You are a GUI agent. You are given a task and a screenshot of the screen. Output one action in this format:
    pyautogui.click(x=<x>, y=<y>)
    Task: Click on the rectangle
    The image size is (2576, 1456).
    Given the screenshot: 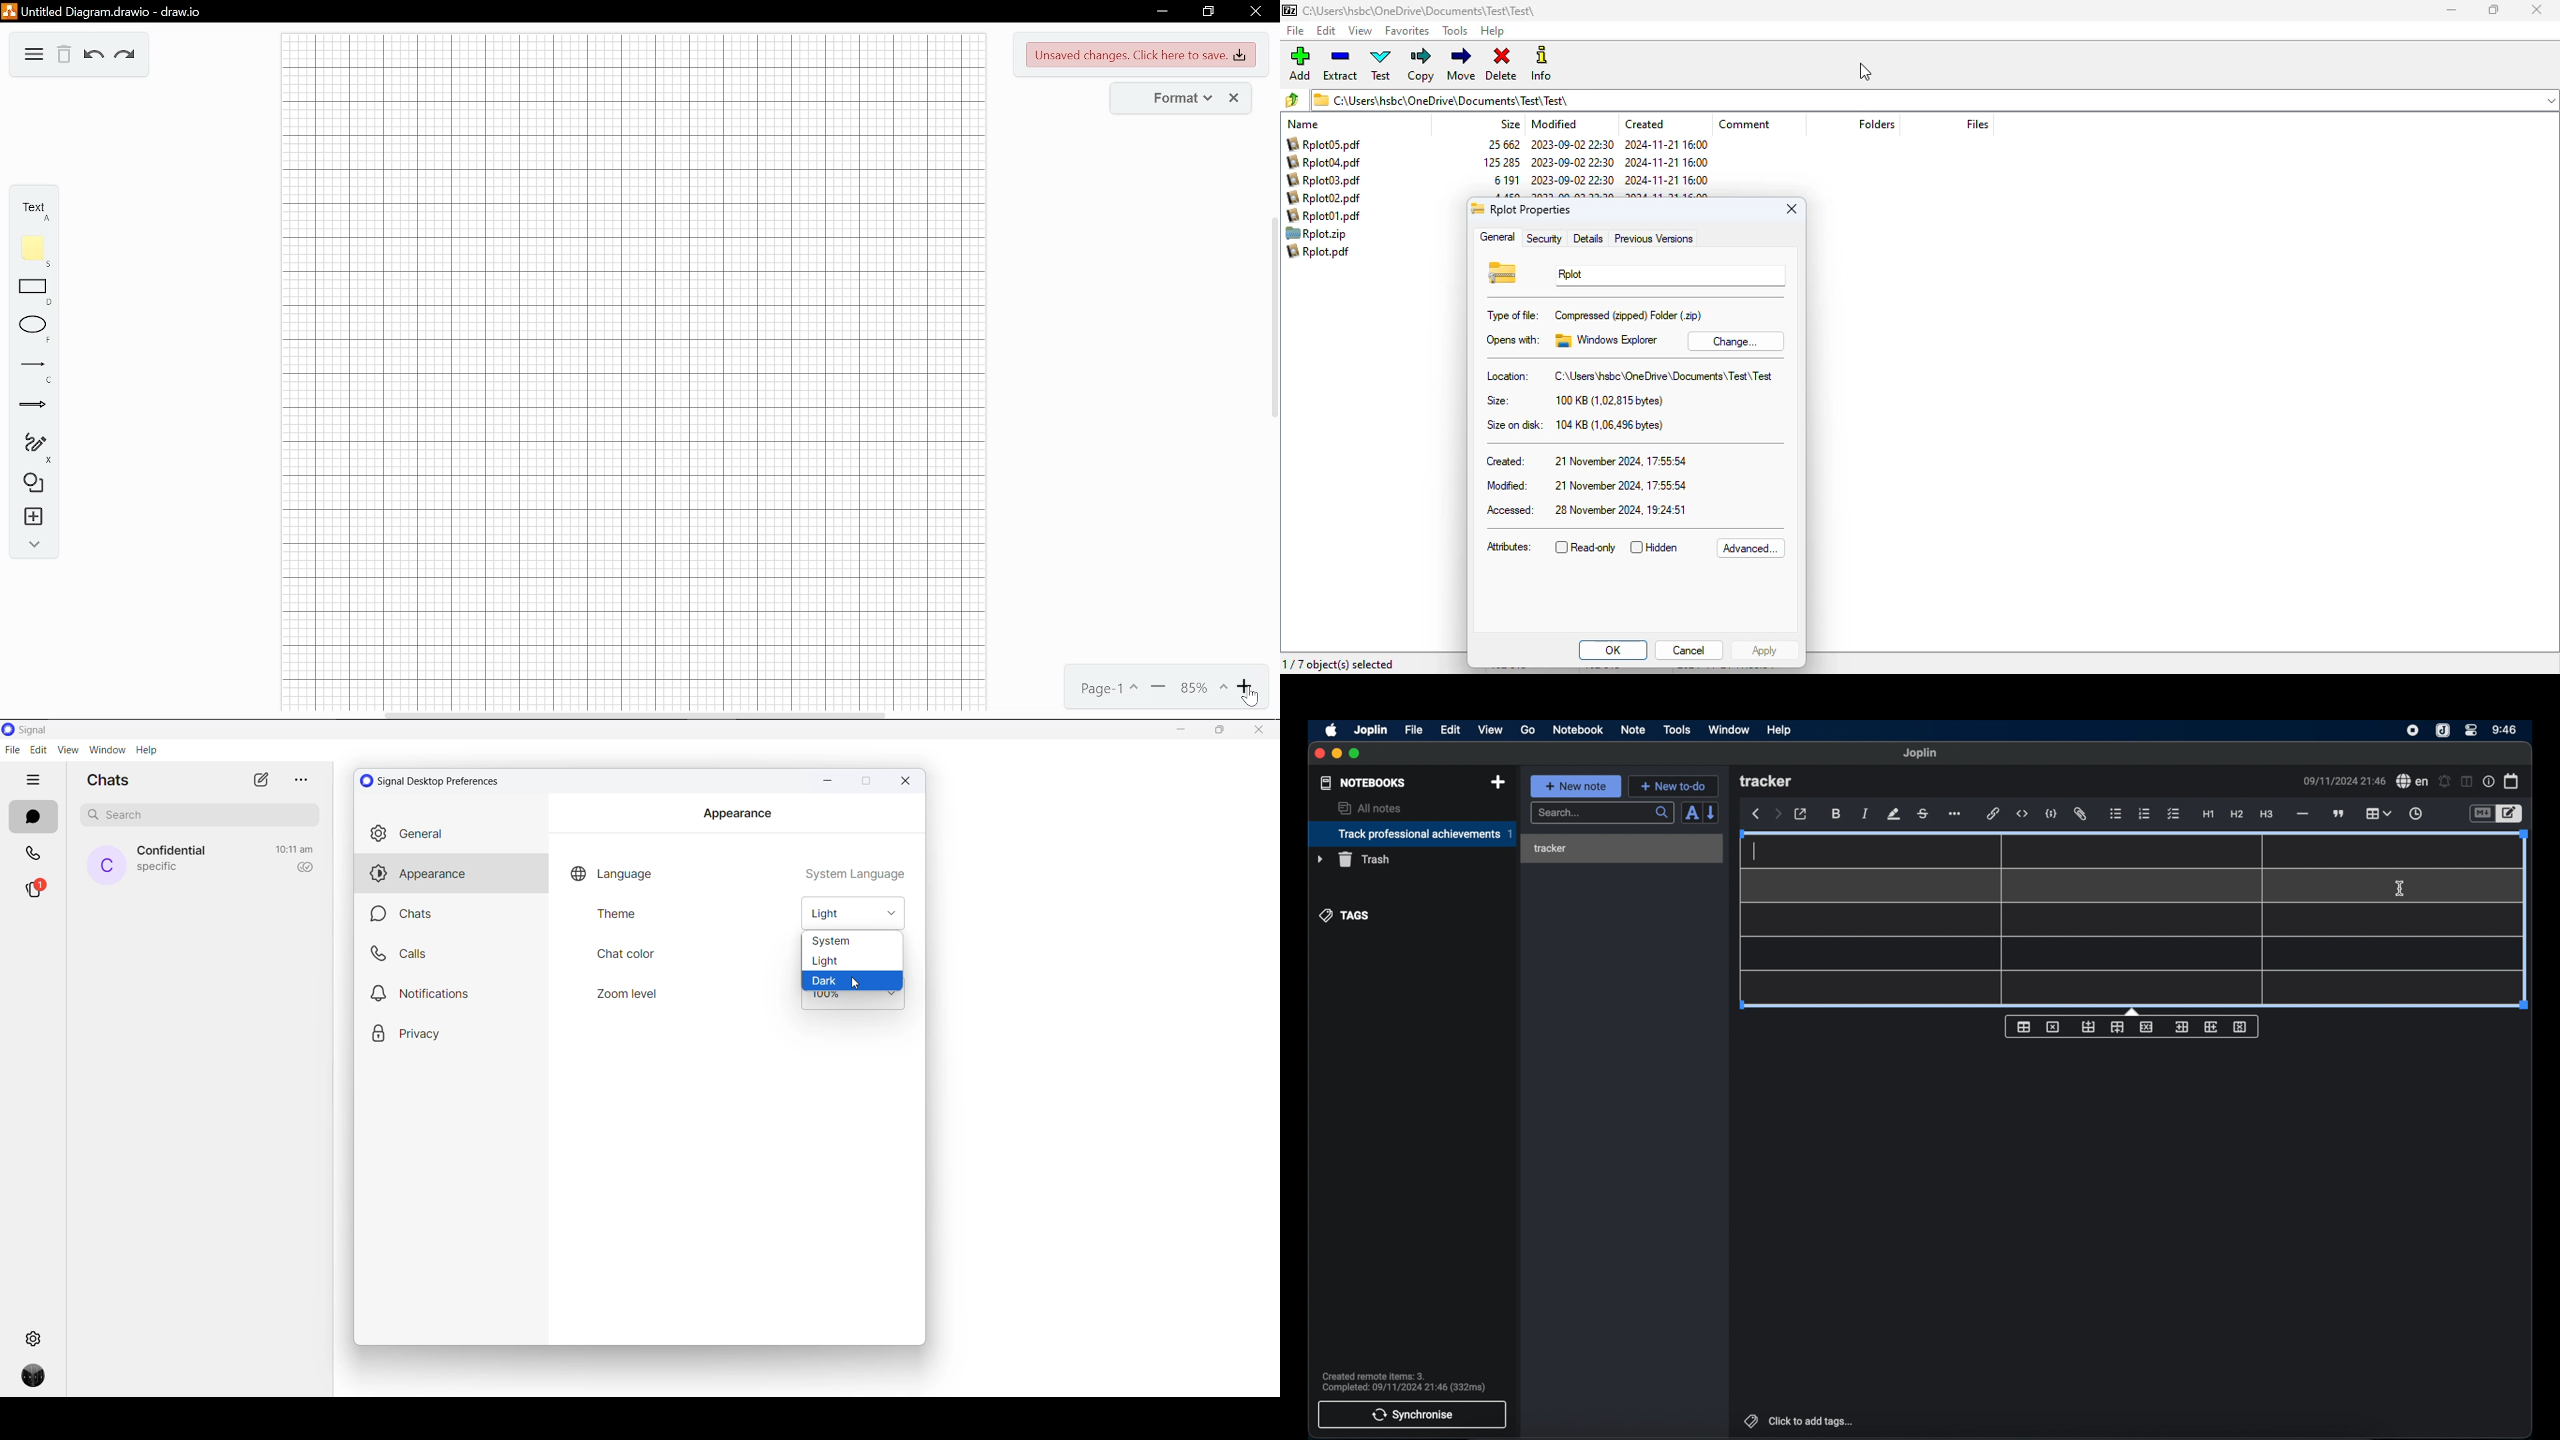 What is the action you would take?
    pyautogui.click(x=28, y=292)
    